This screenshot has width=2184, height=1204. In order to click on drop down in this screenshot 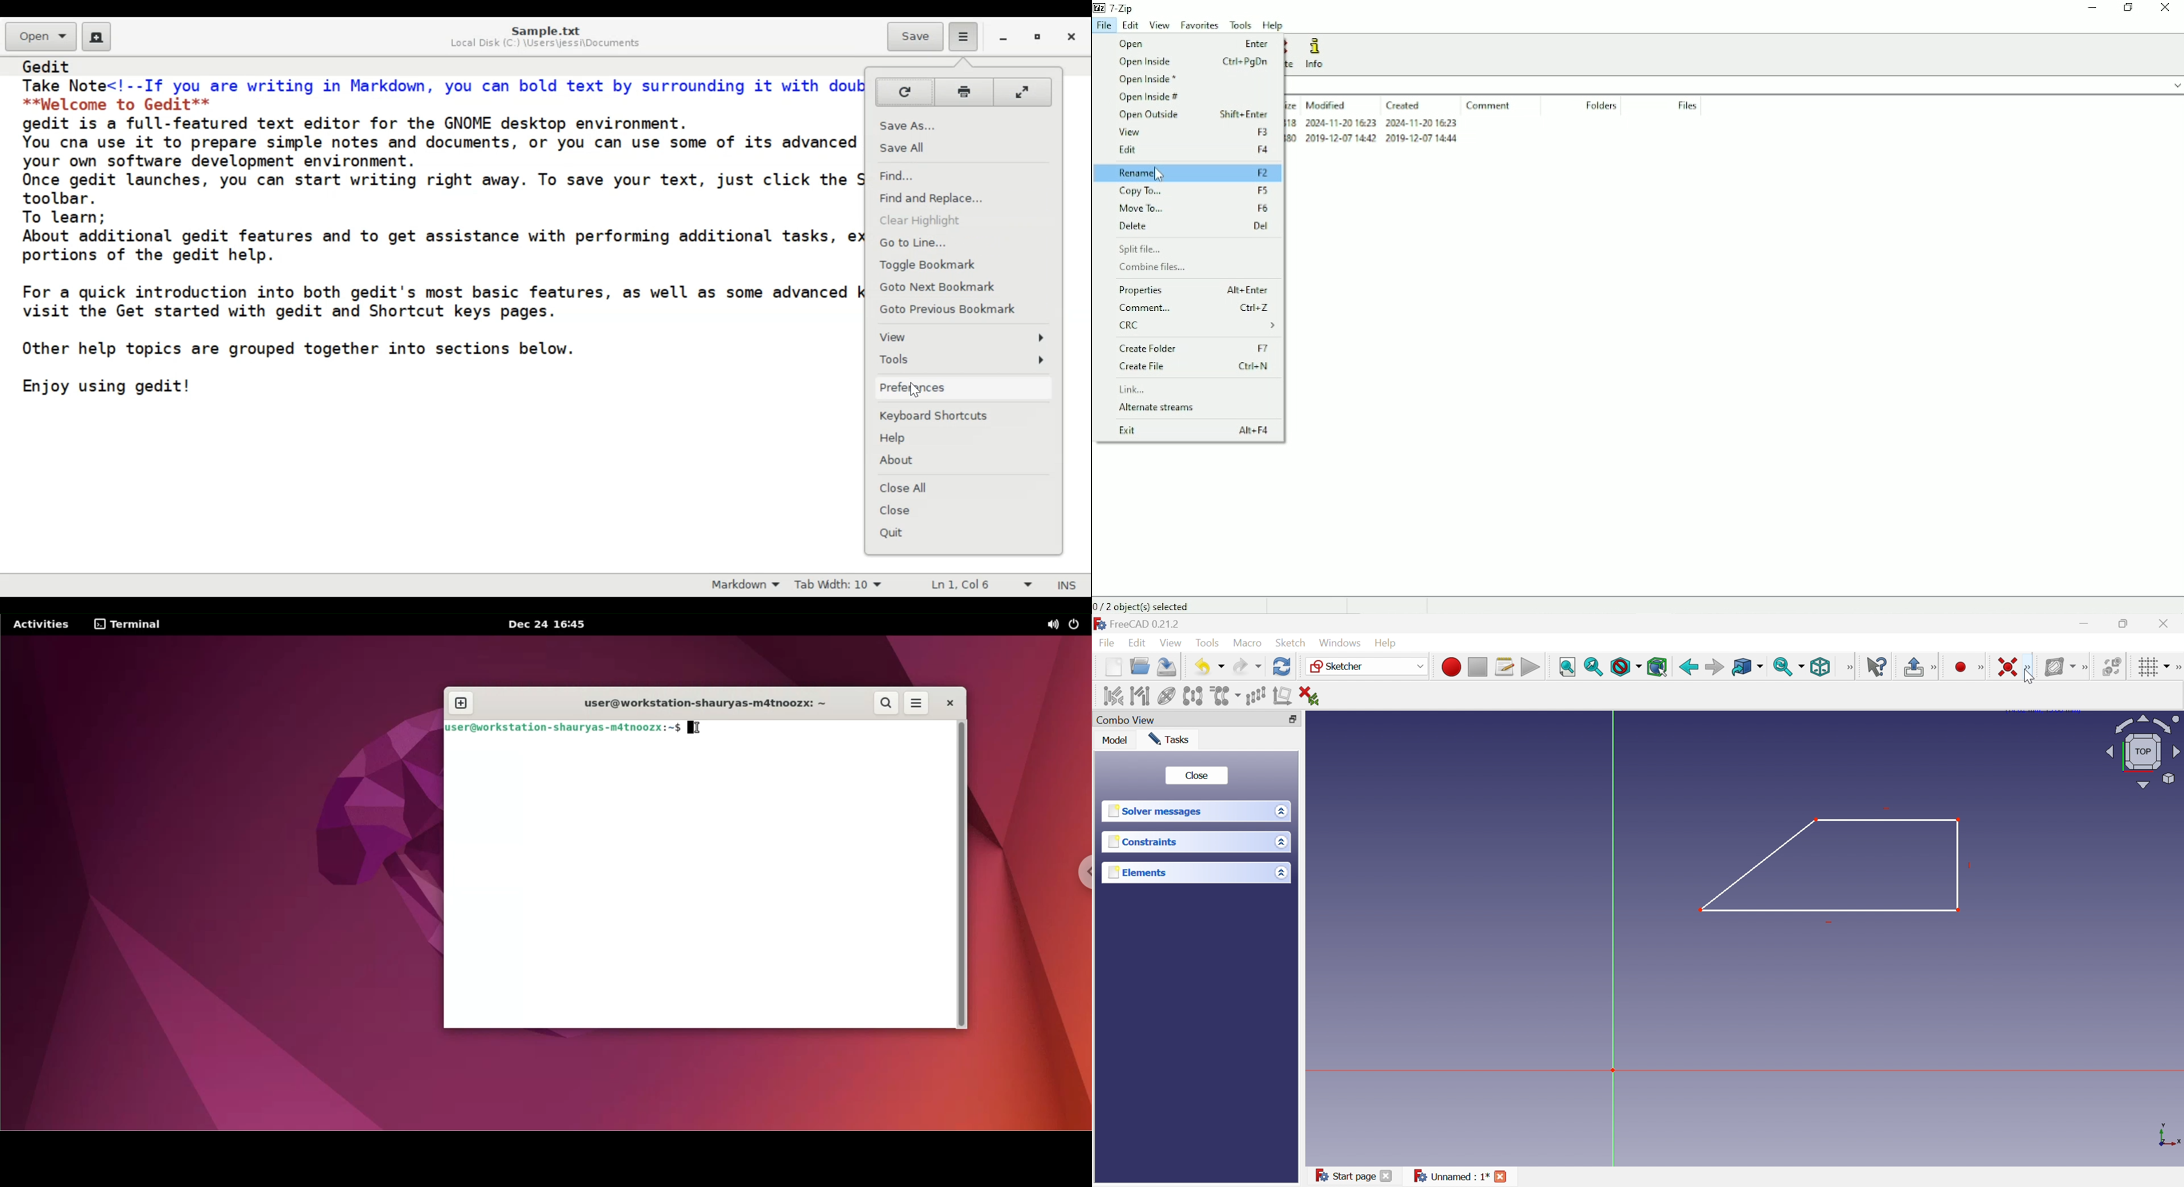, I will do `click(2170, 84)`.